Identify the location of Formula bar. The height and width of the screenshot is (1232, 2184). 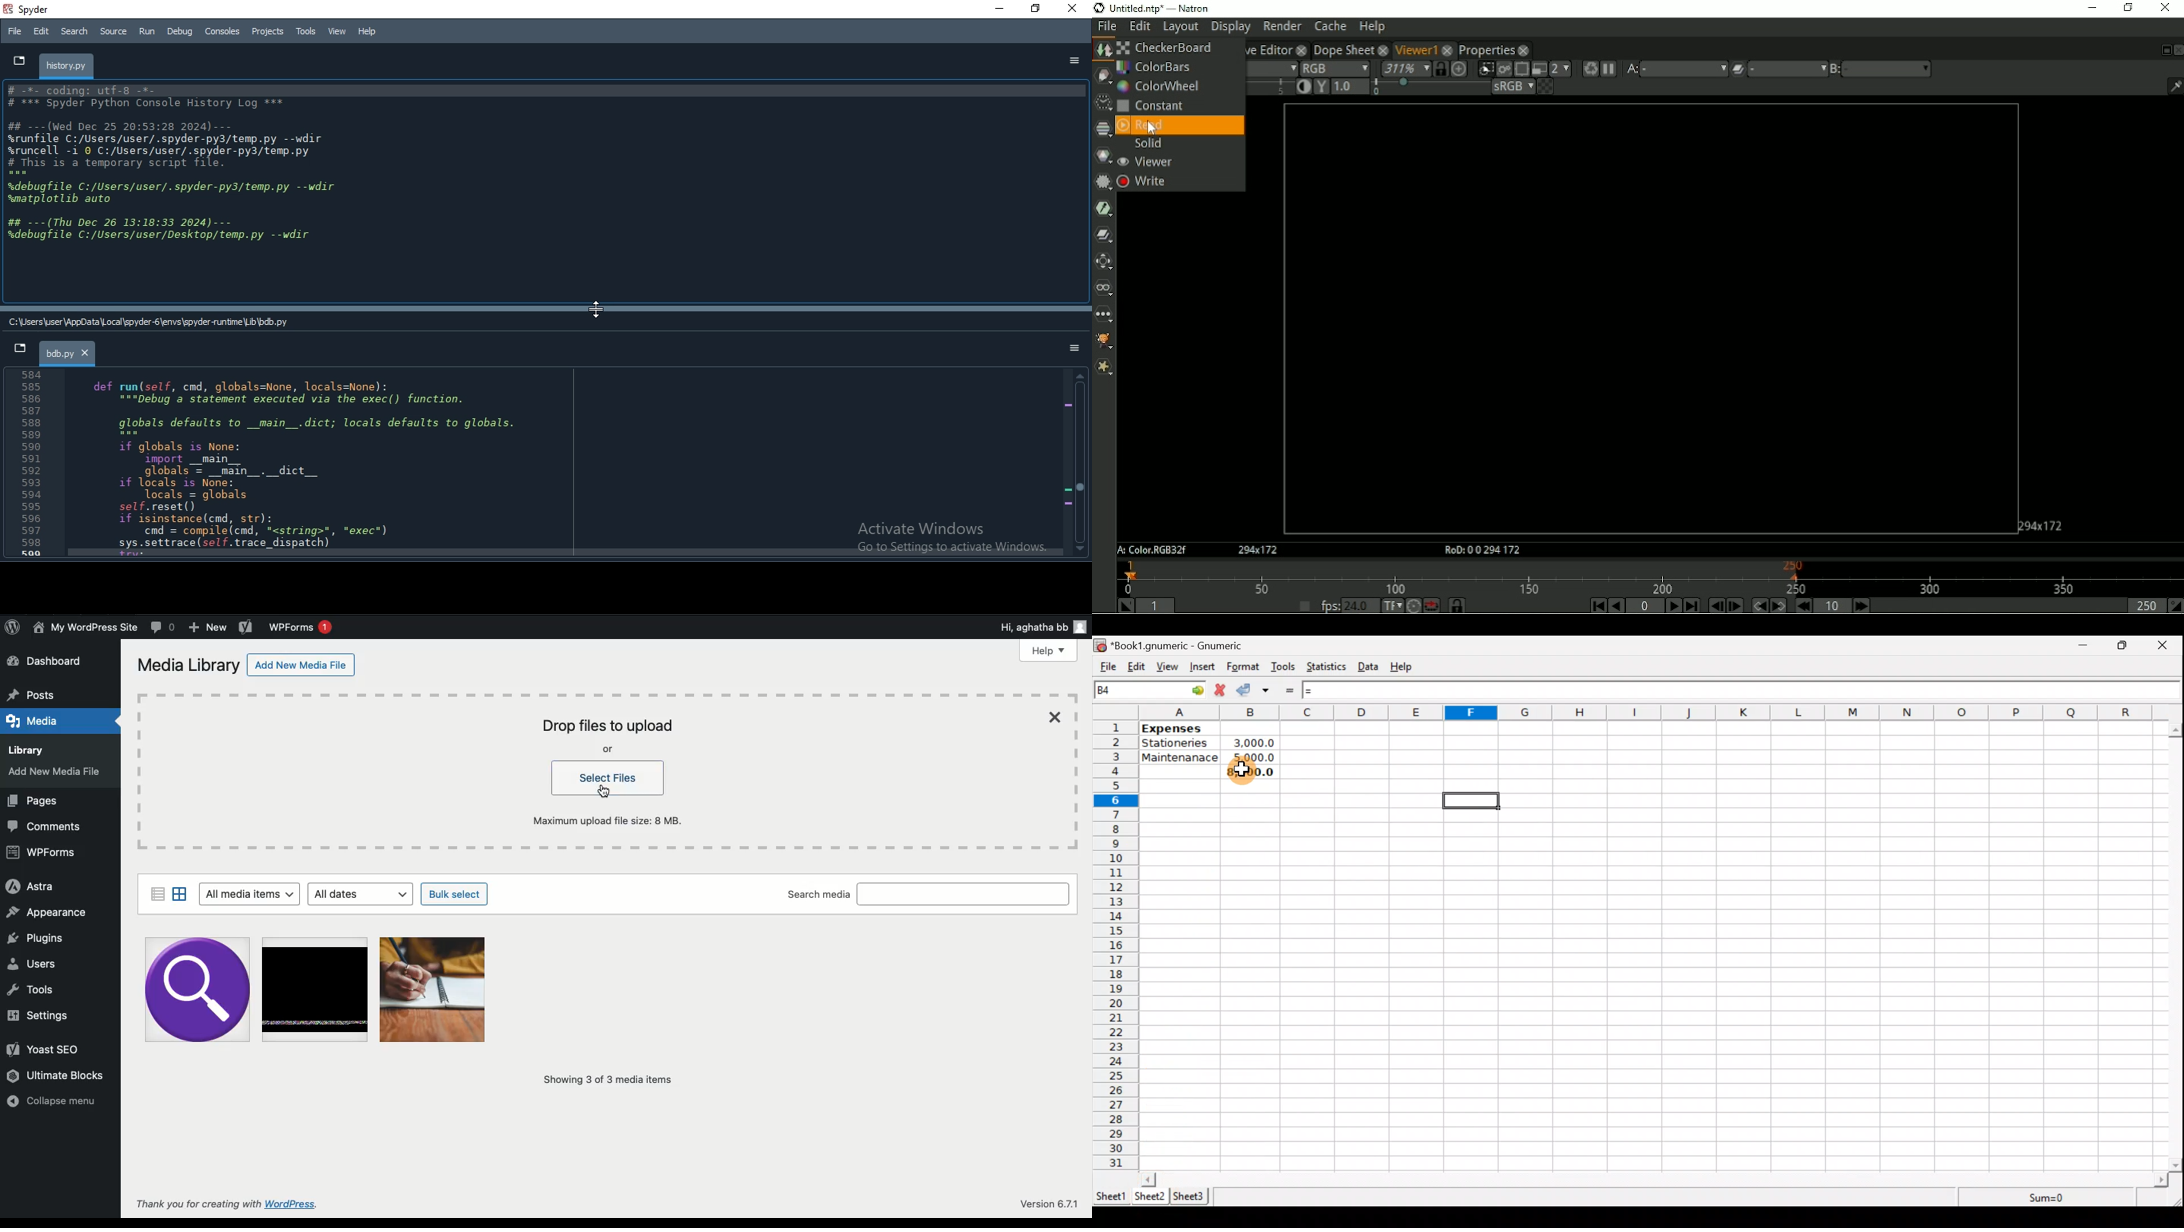
(1737, 689).